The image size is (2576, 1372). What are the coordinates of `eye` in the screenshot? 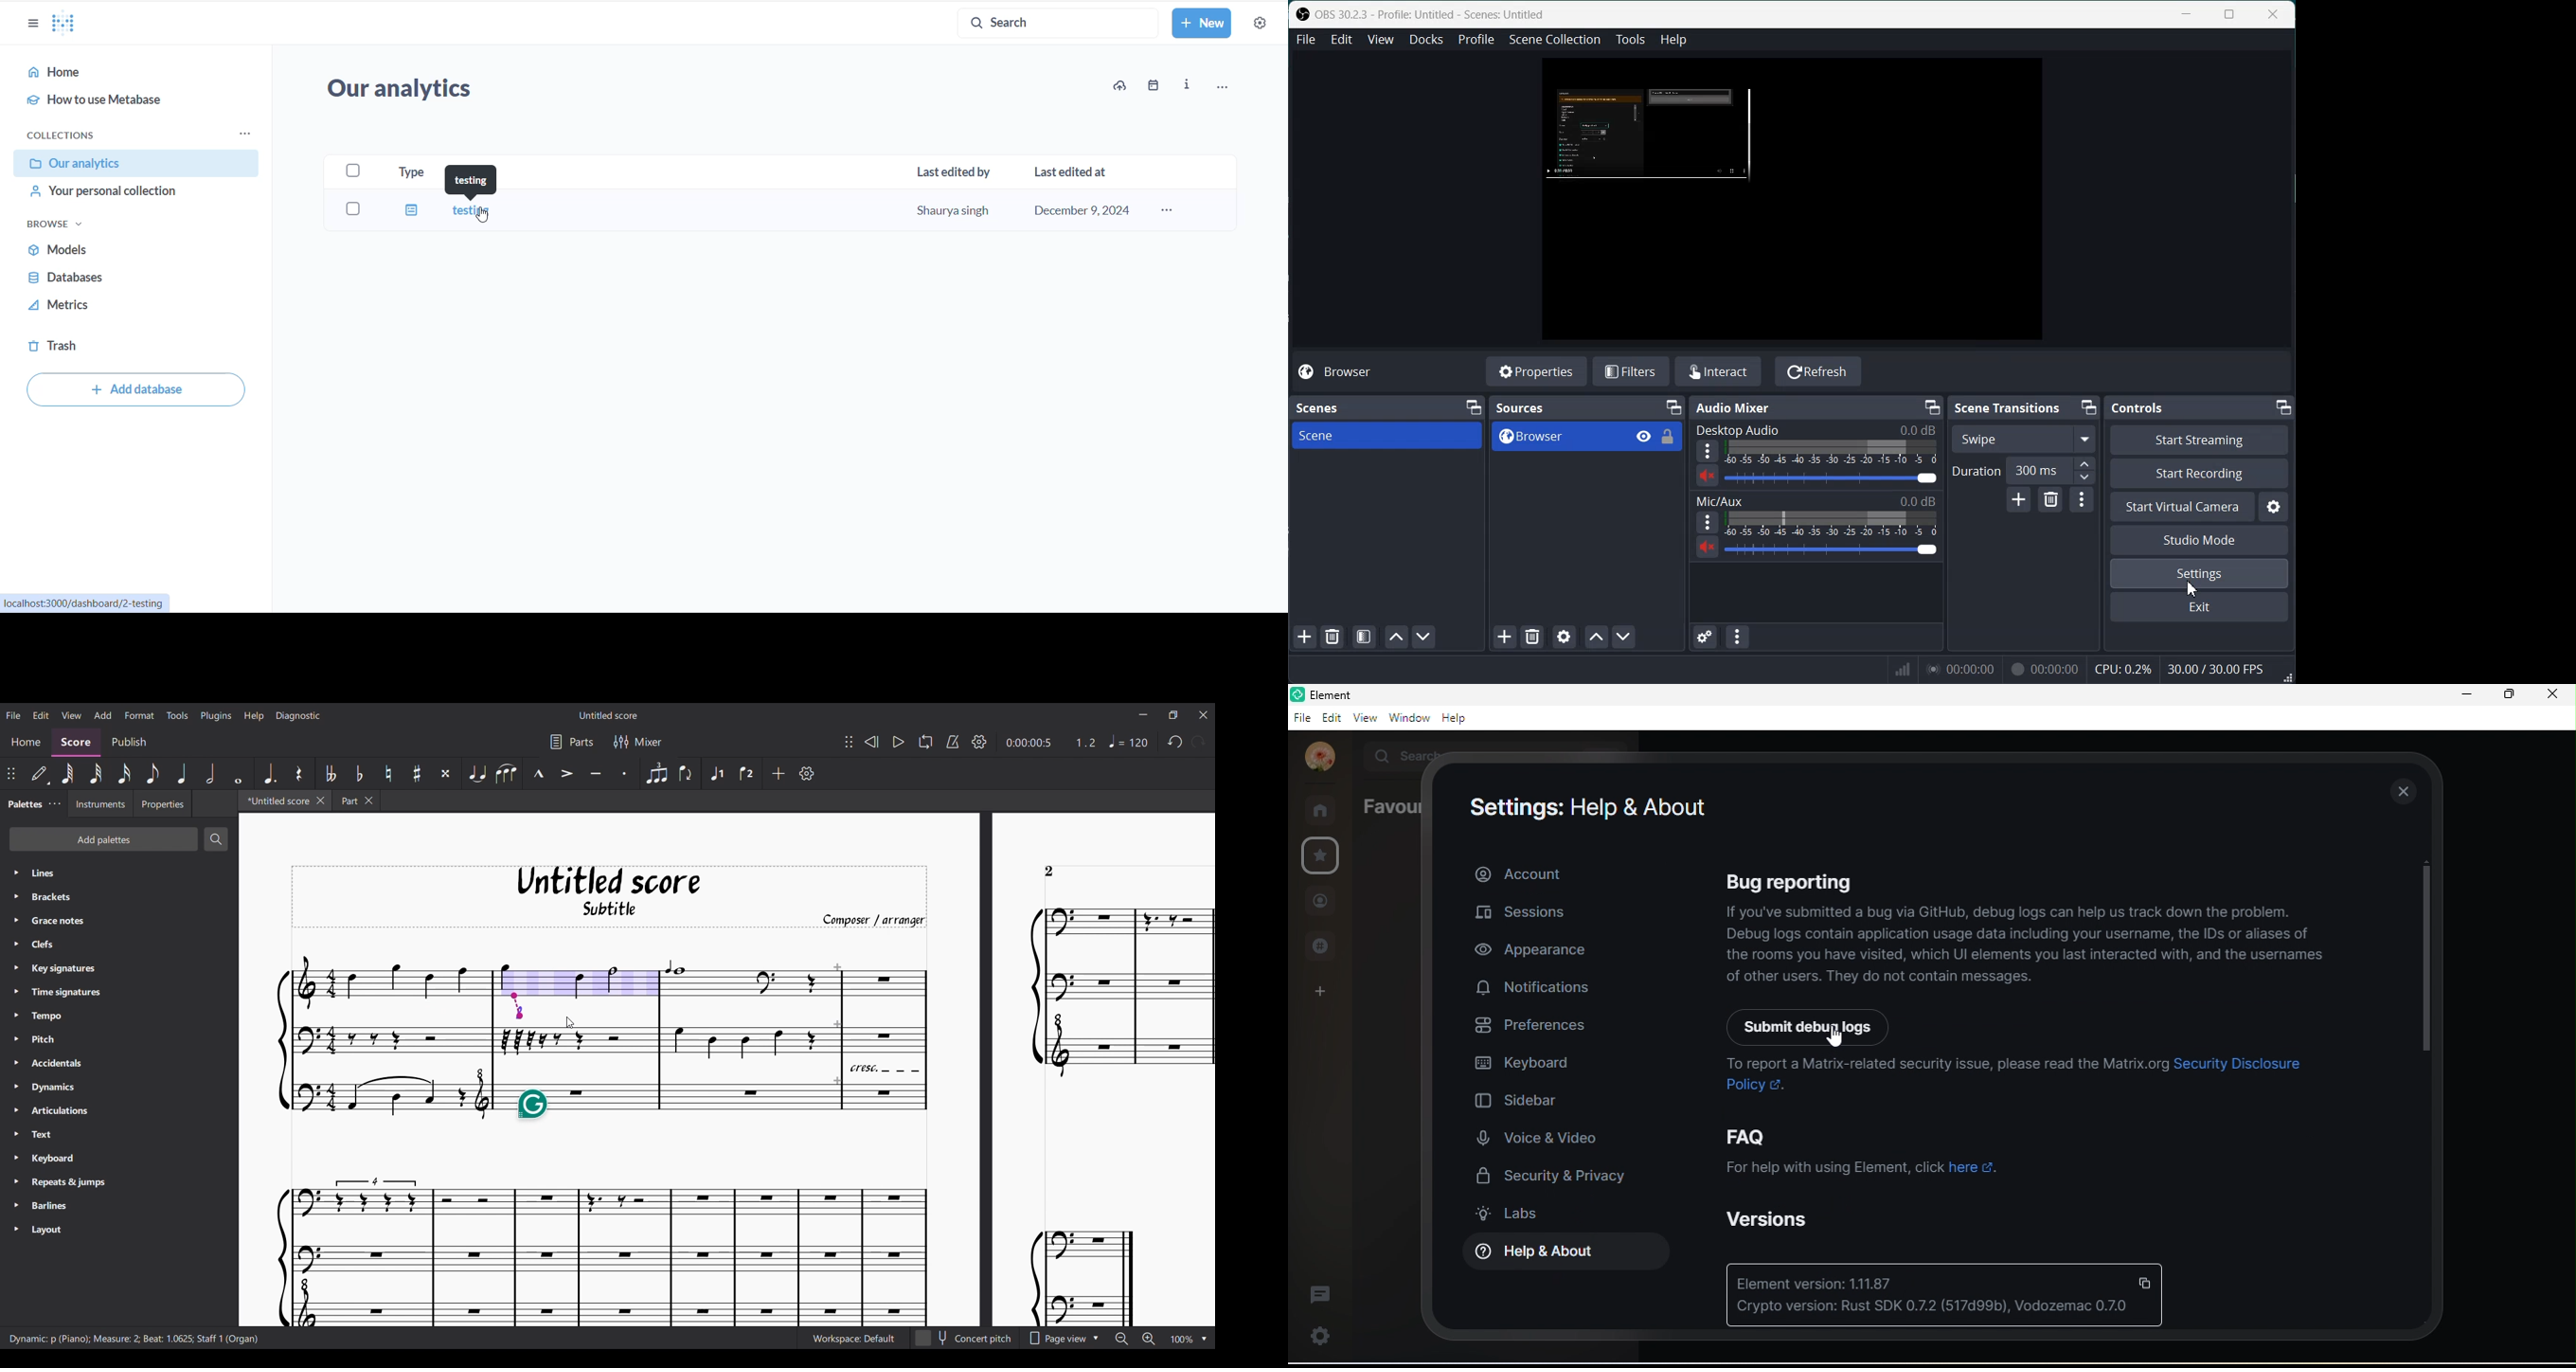 It's located at (1645, 435).